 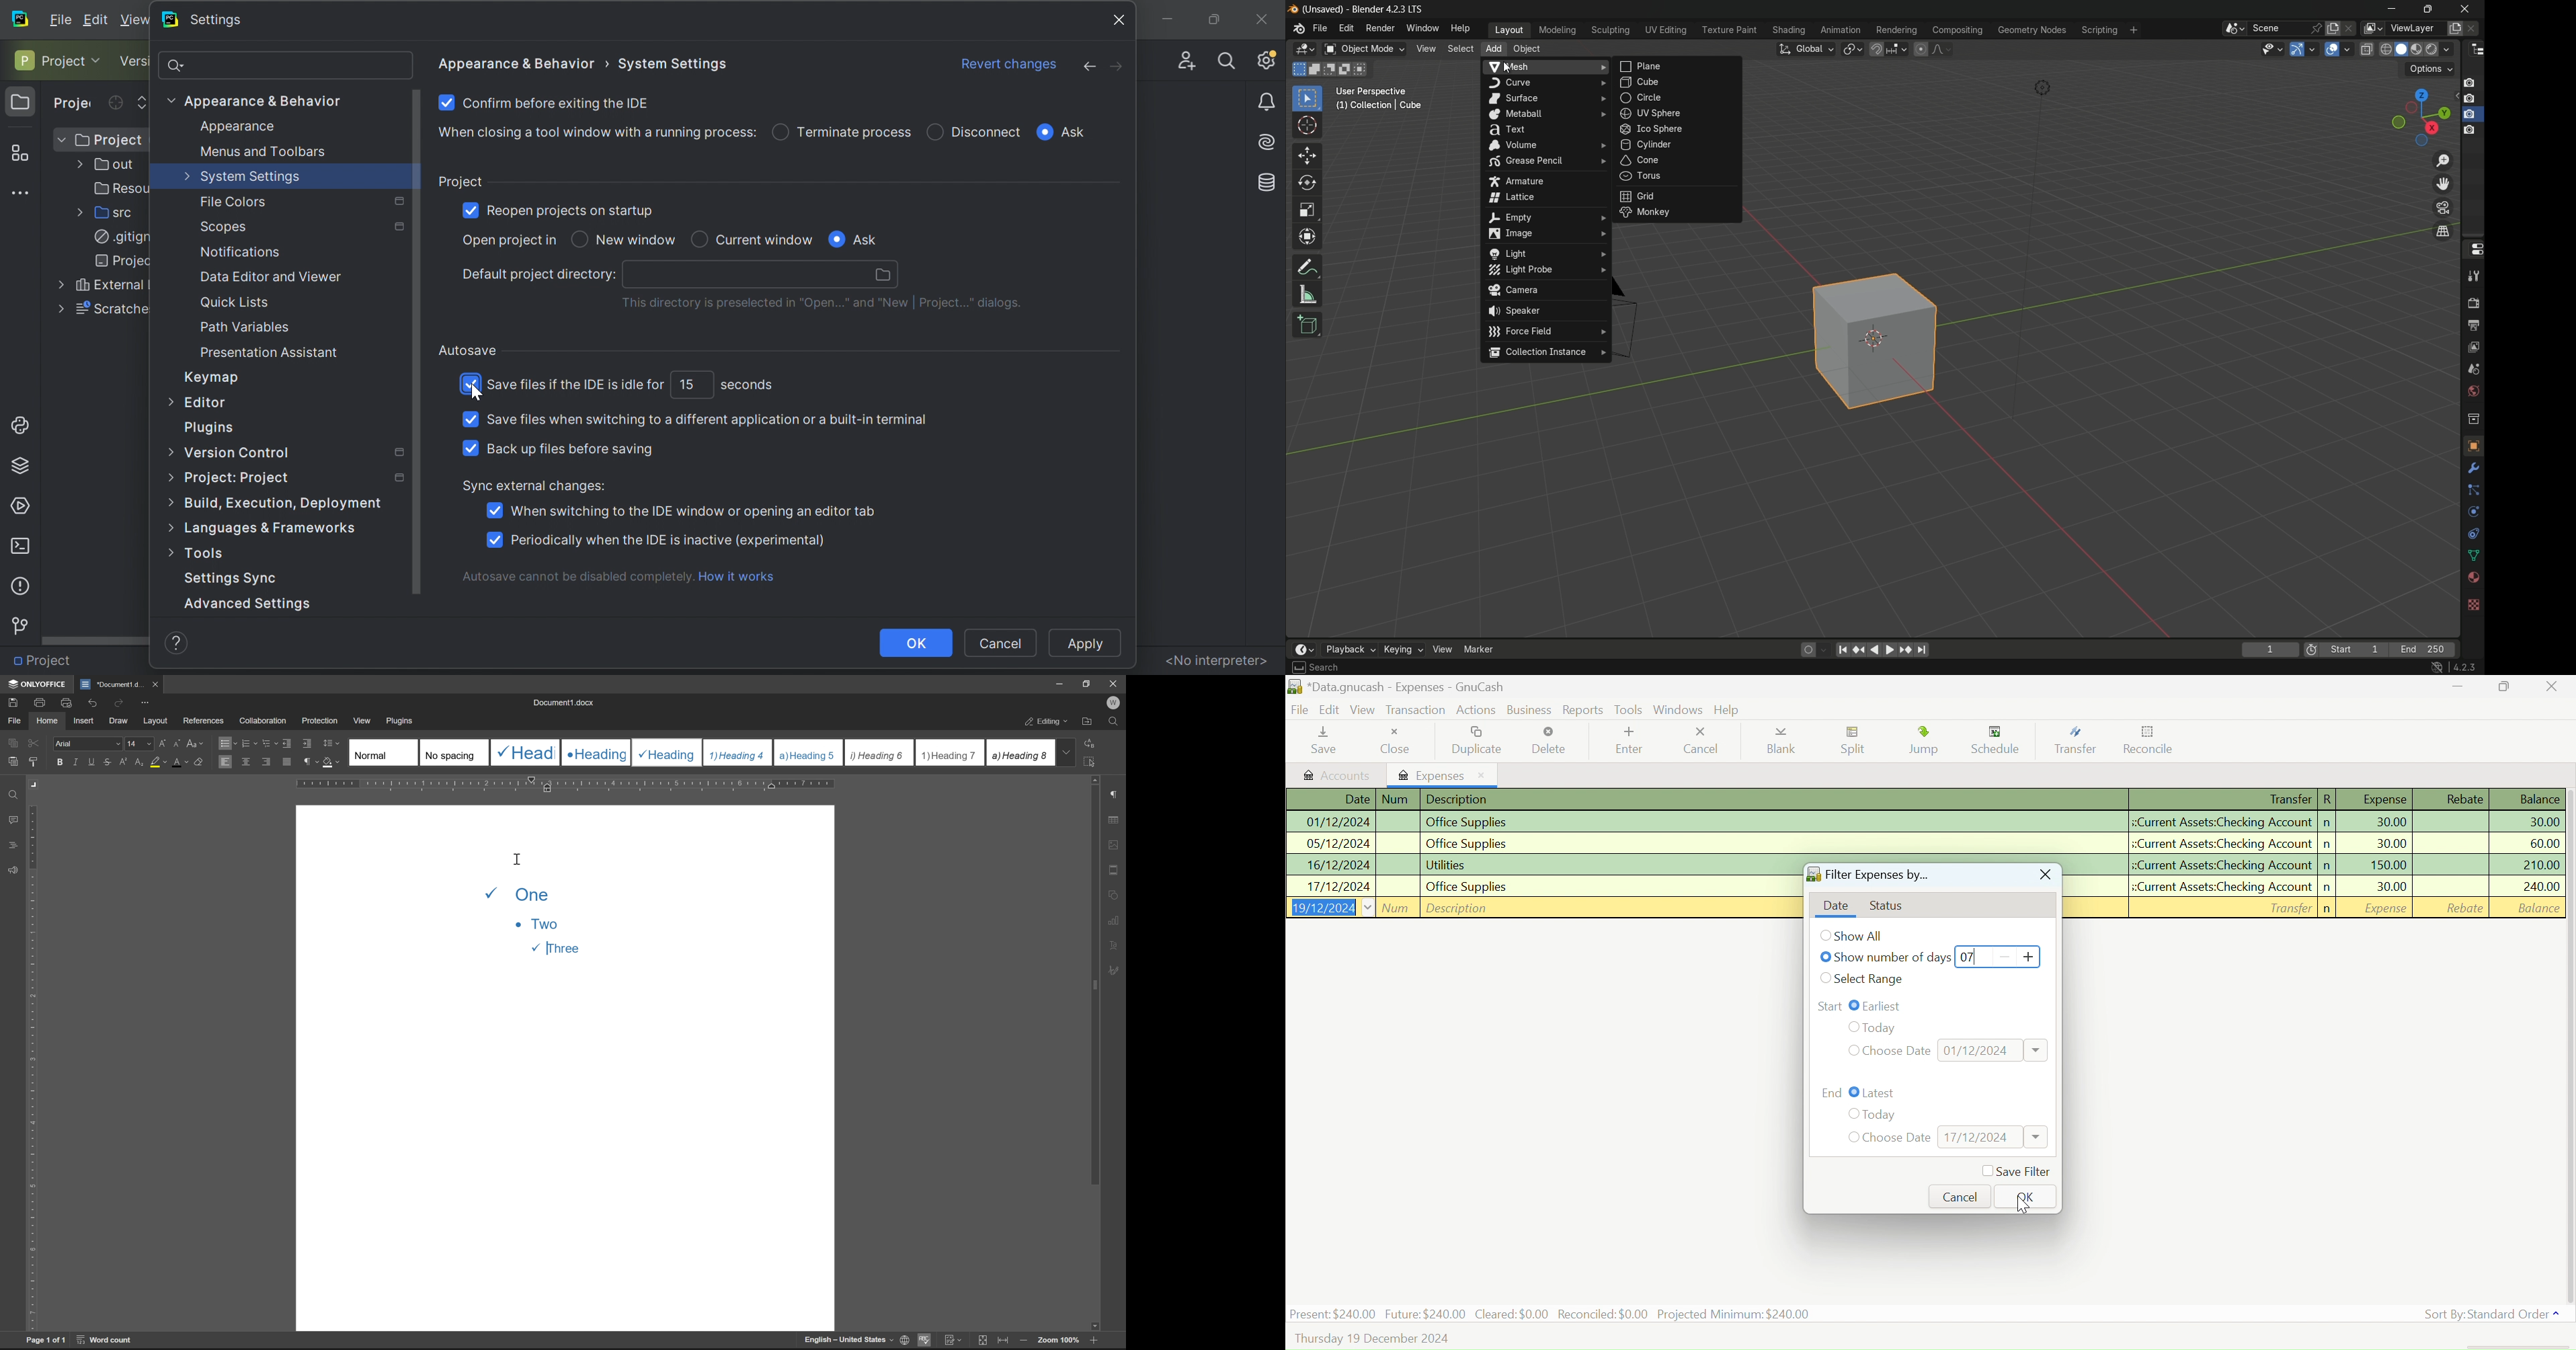 I want to click on layout, so click(x=156, y=721).